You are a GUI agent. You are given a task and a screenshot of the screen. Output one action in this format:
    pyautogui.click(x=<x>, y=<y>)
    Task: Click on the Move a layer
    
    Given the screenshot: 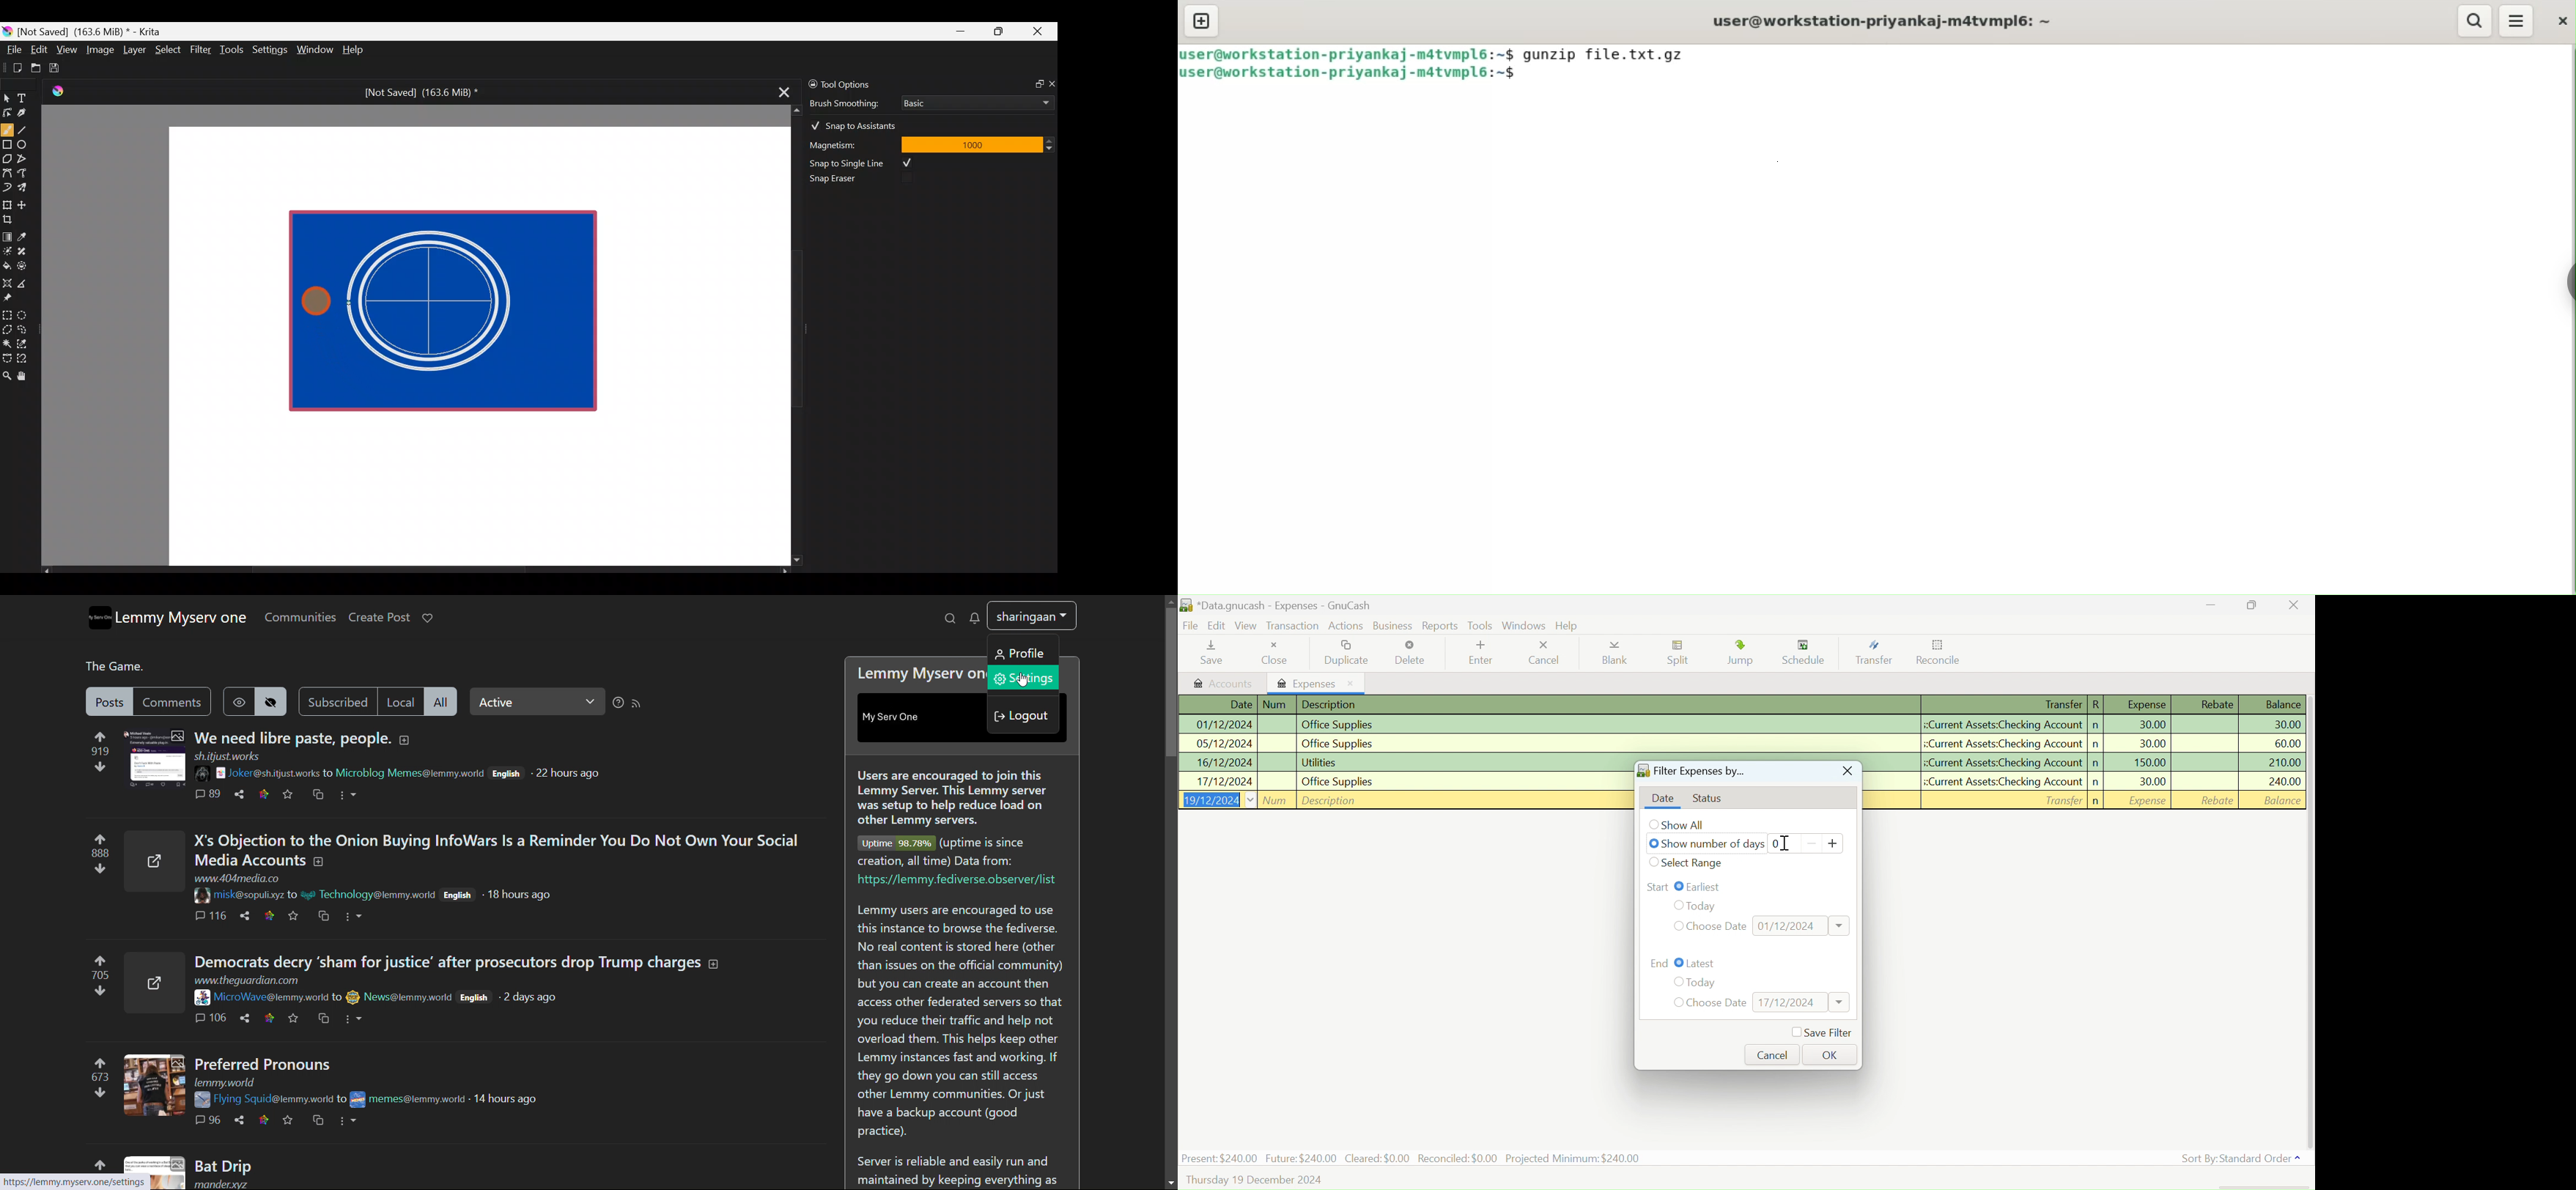 What is the action you would take?
    pyautogui.click(x=25, y=203)
    